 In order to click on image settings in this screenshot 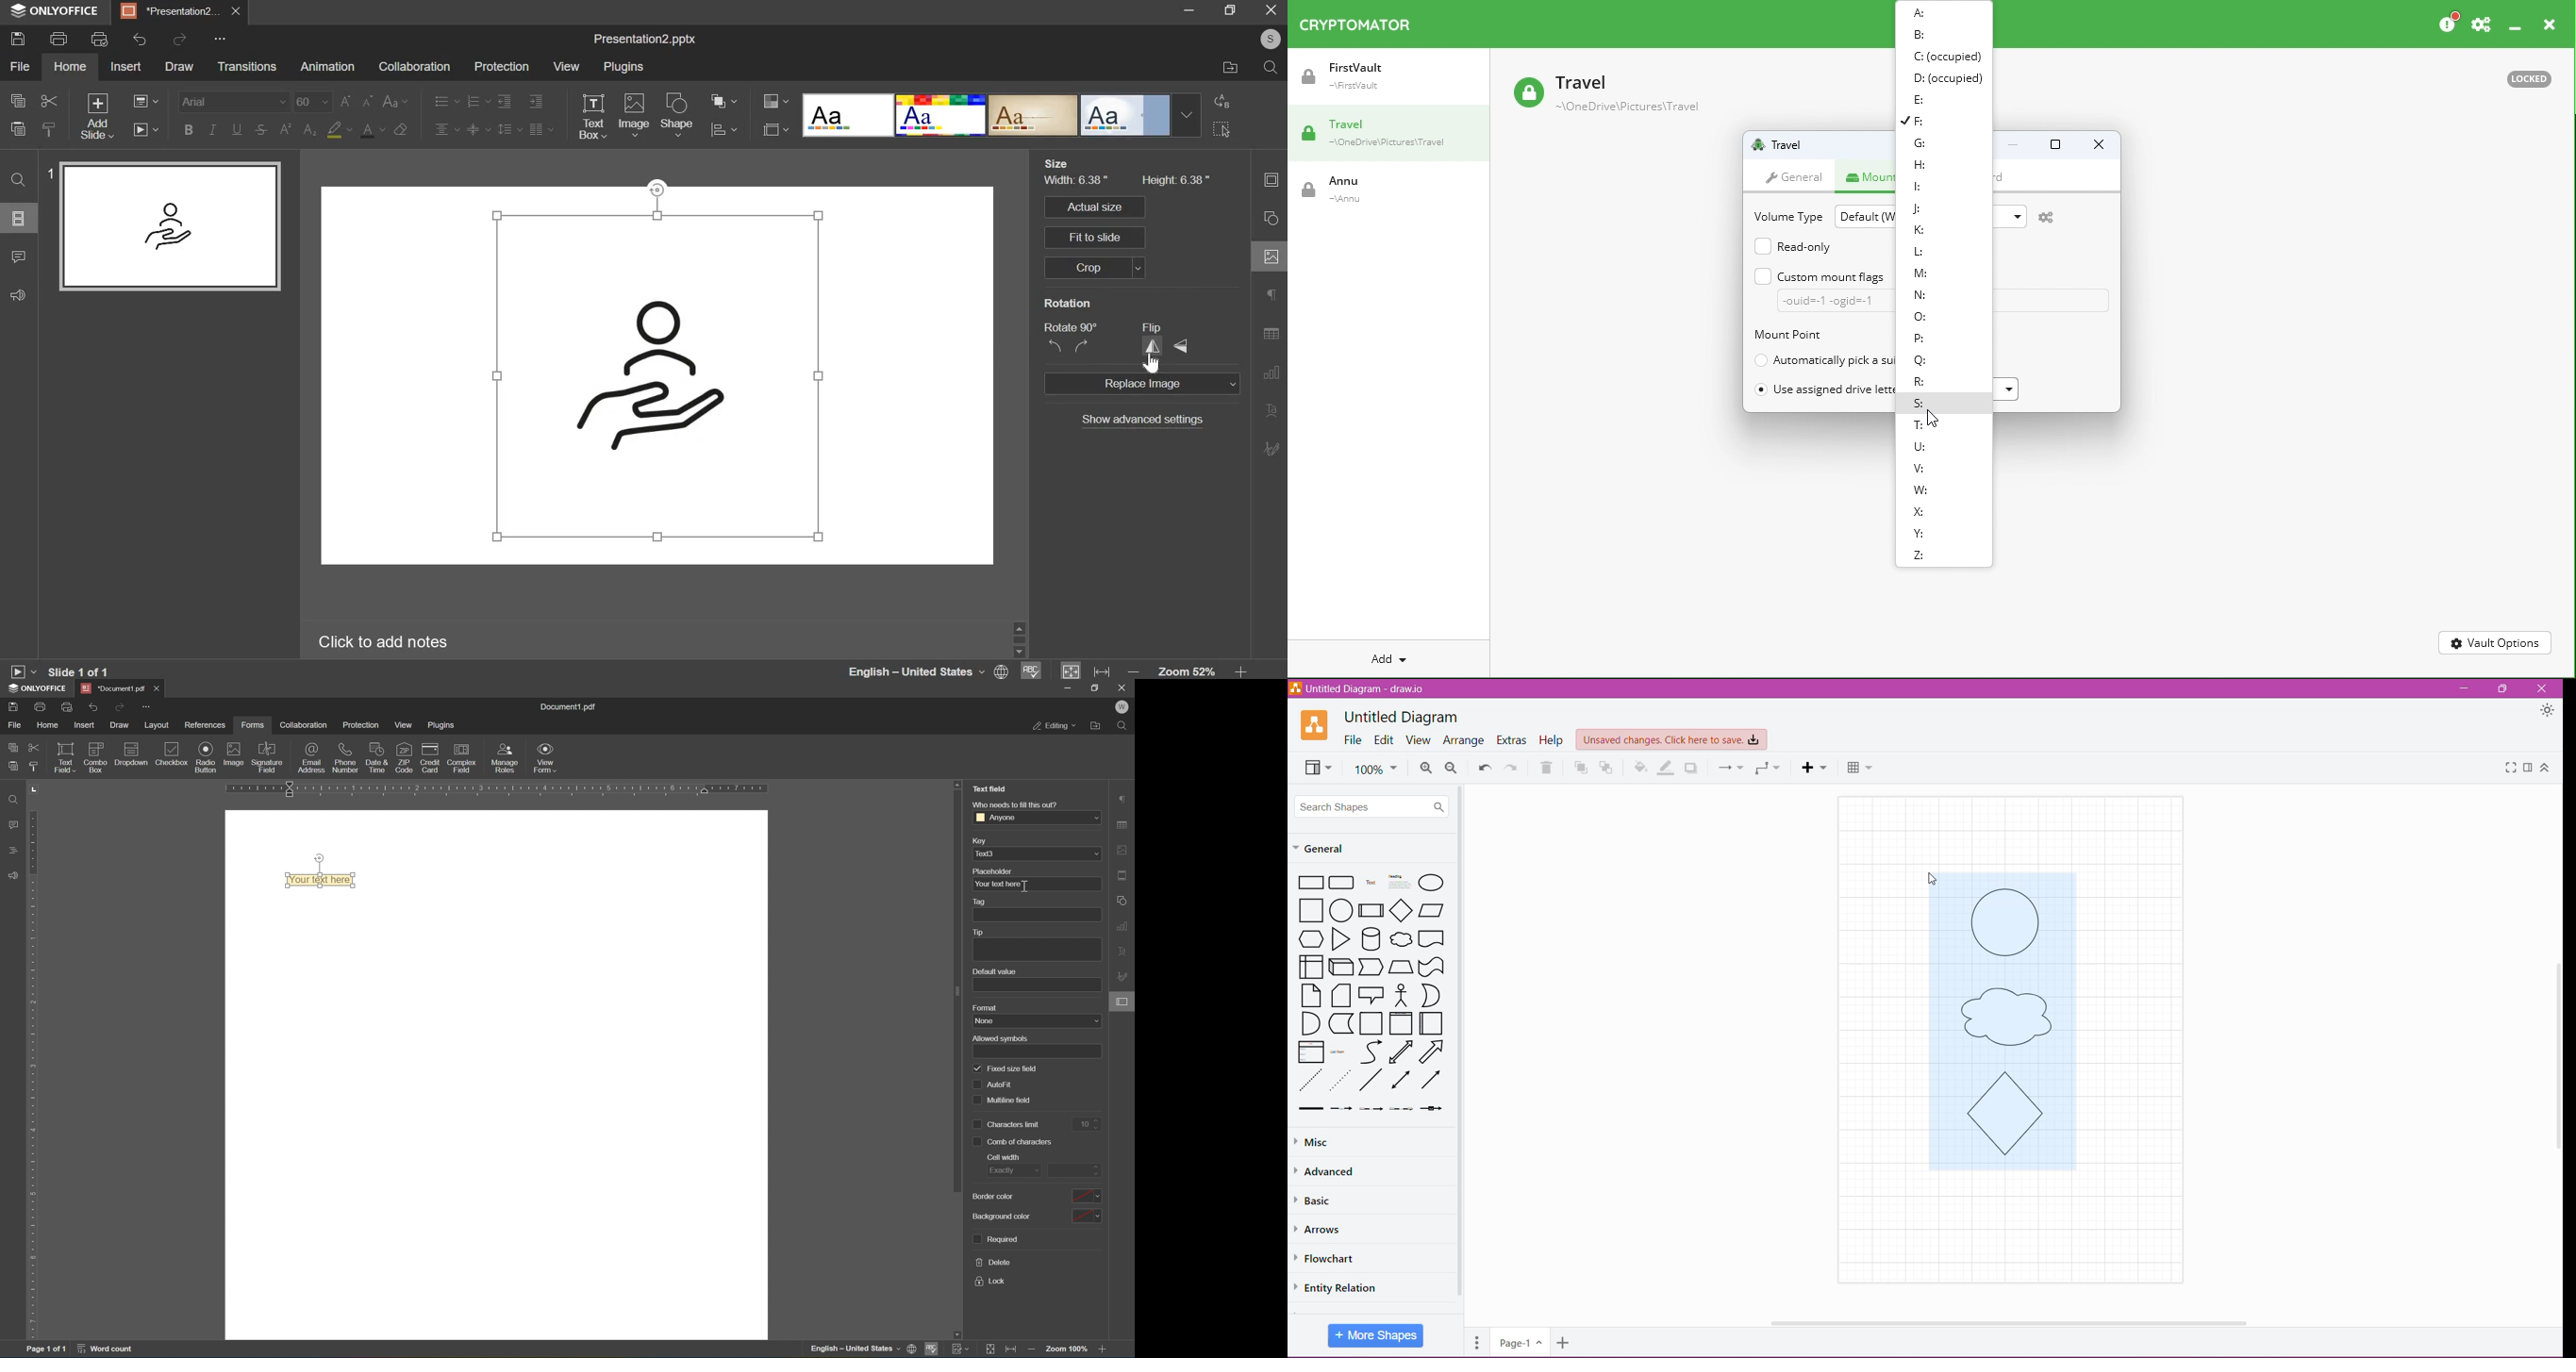, I will do `click(1126, 853)`.